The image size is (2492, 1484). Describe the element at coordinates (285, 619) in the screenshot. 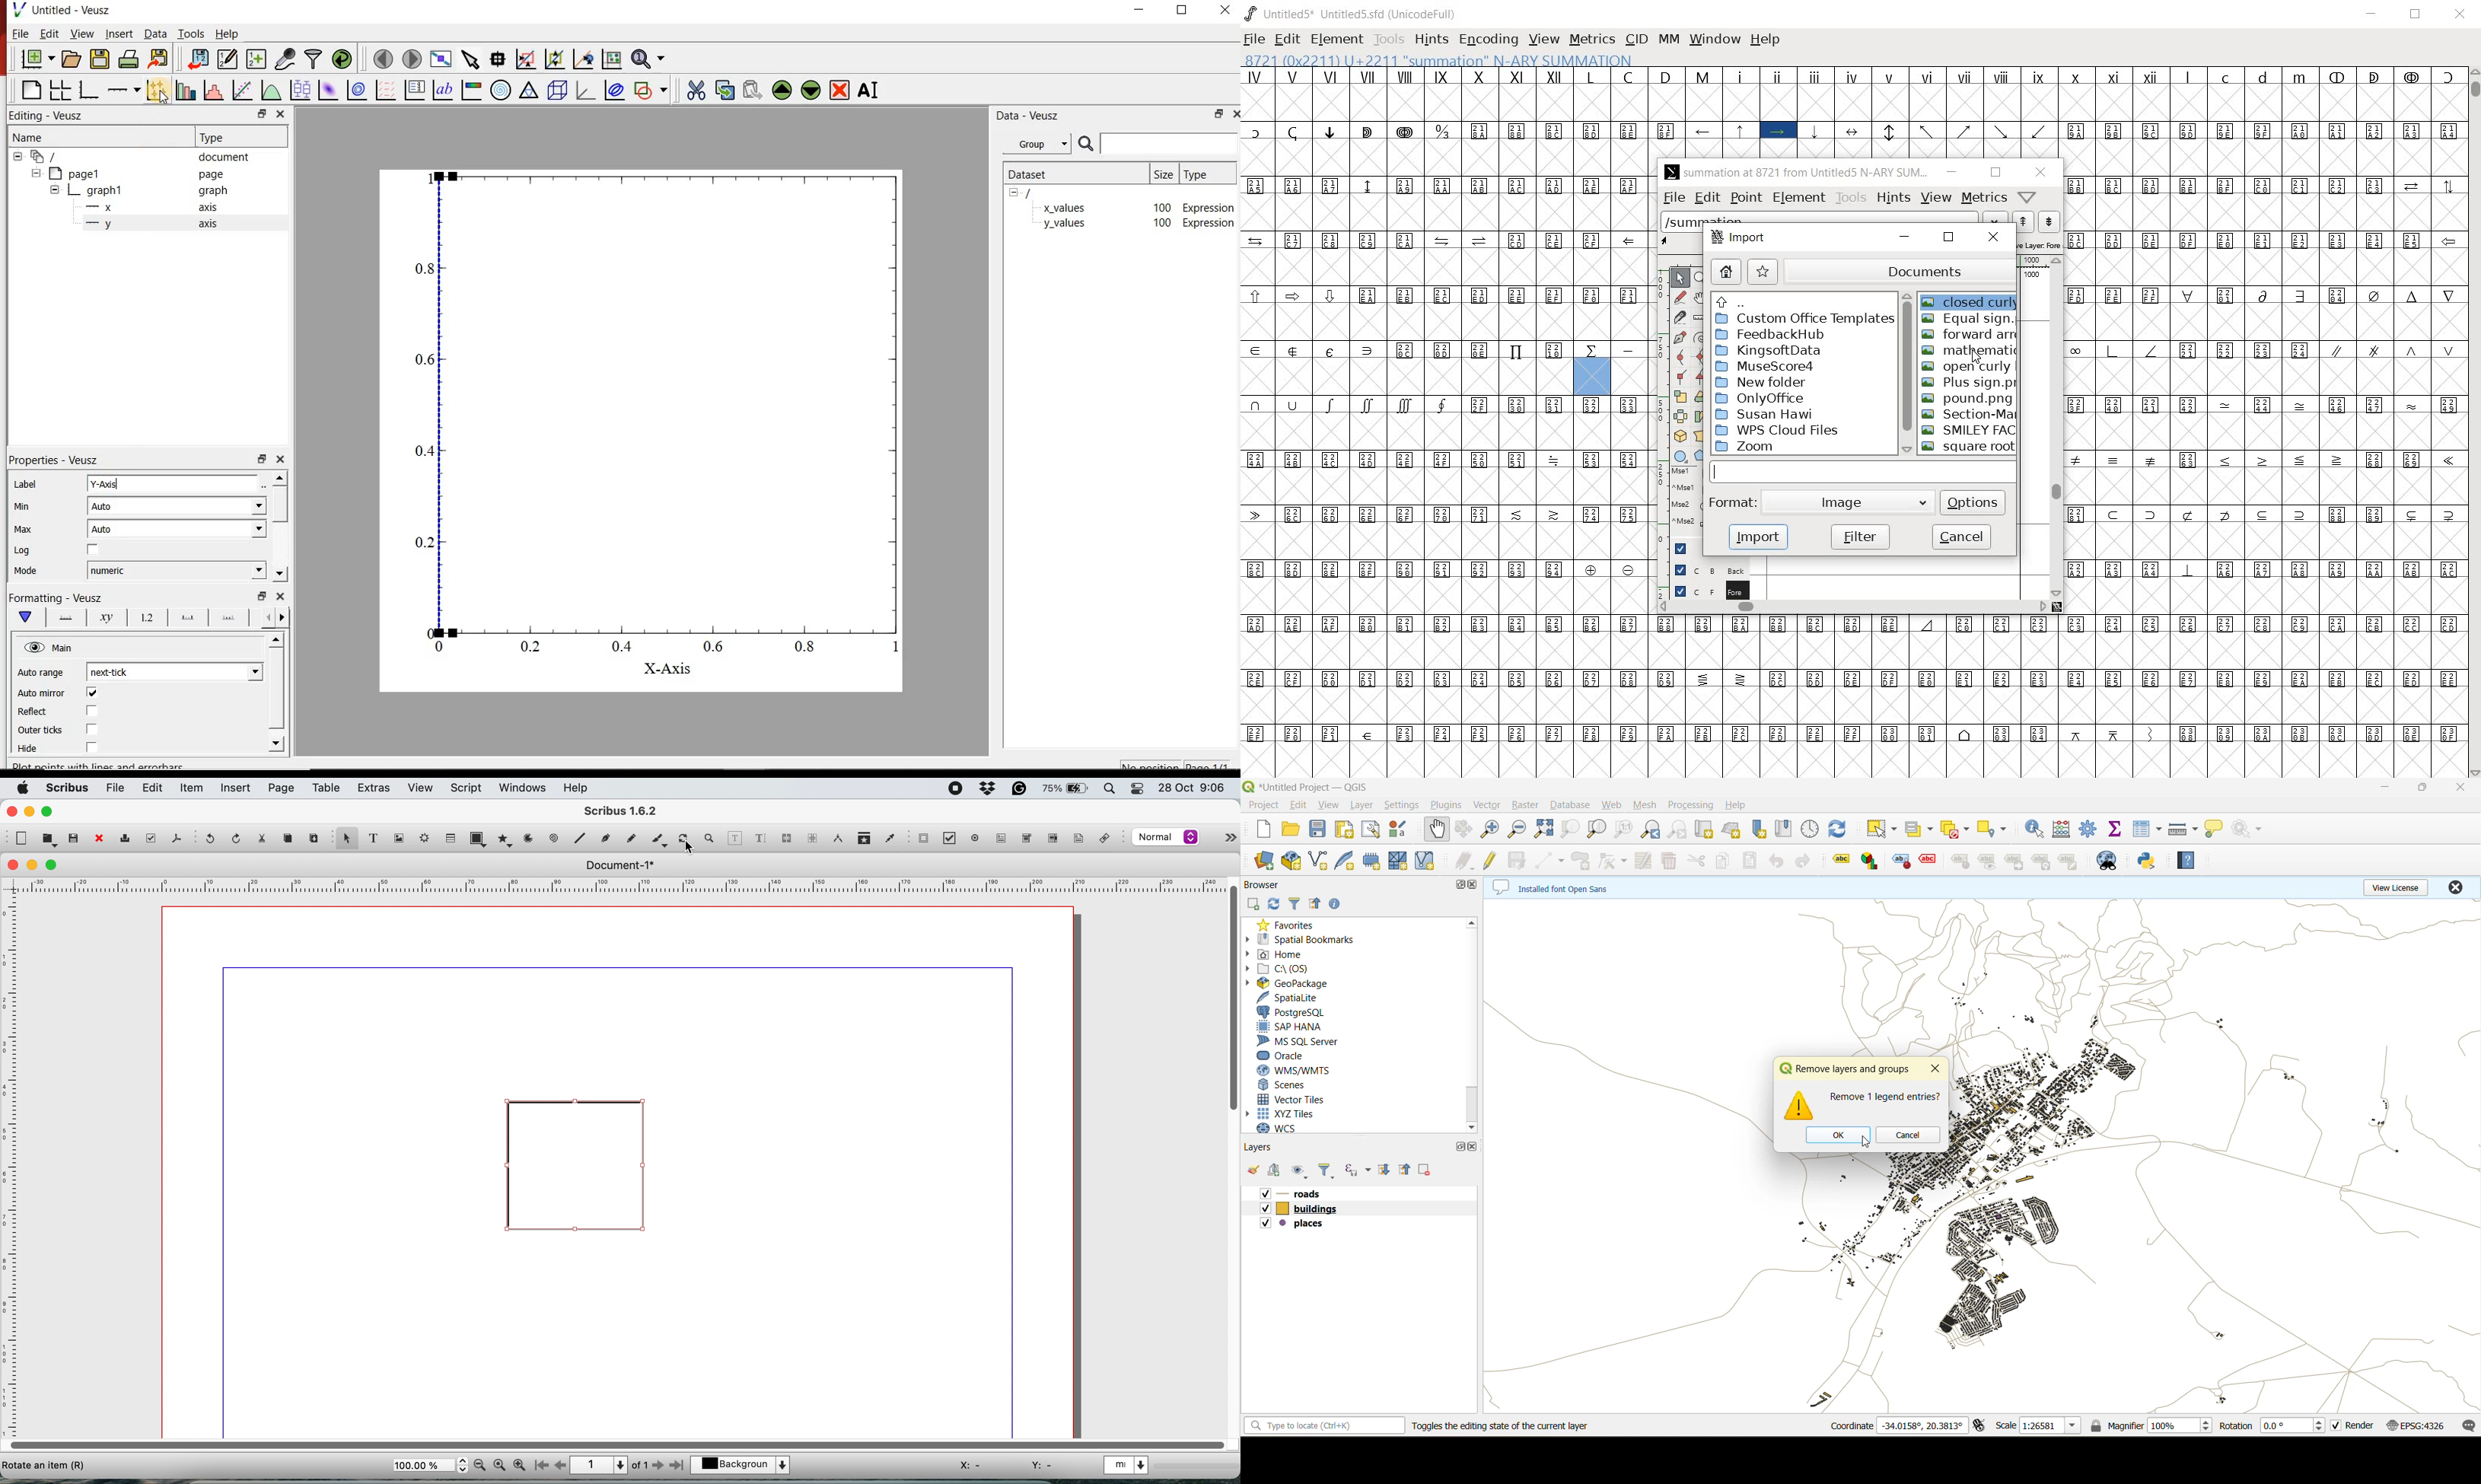

I see `previous options` at that location.